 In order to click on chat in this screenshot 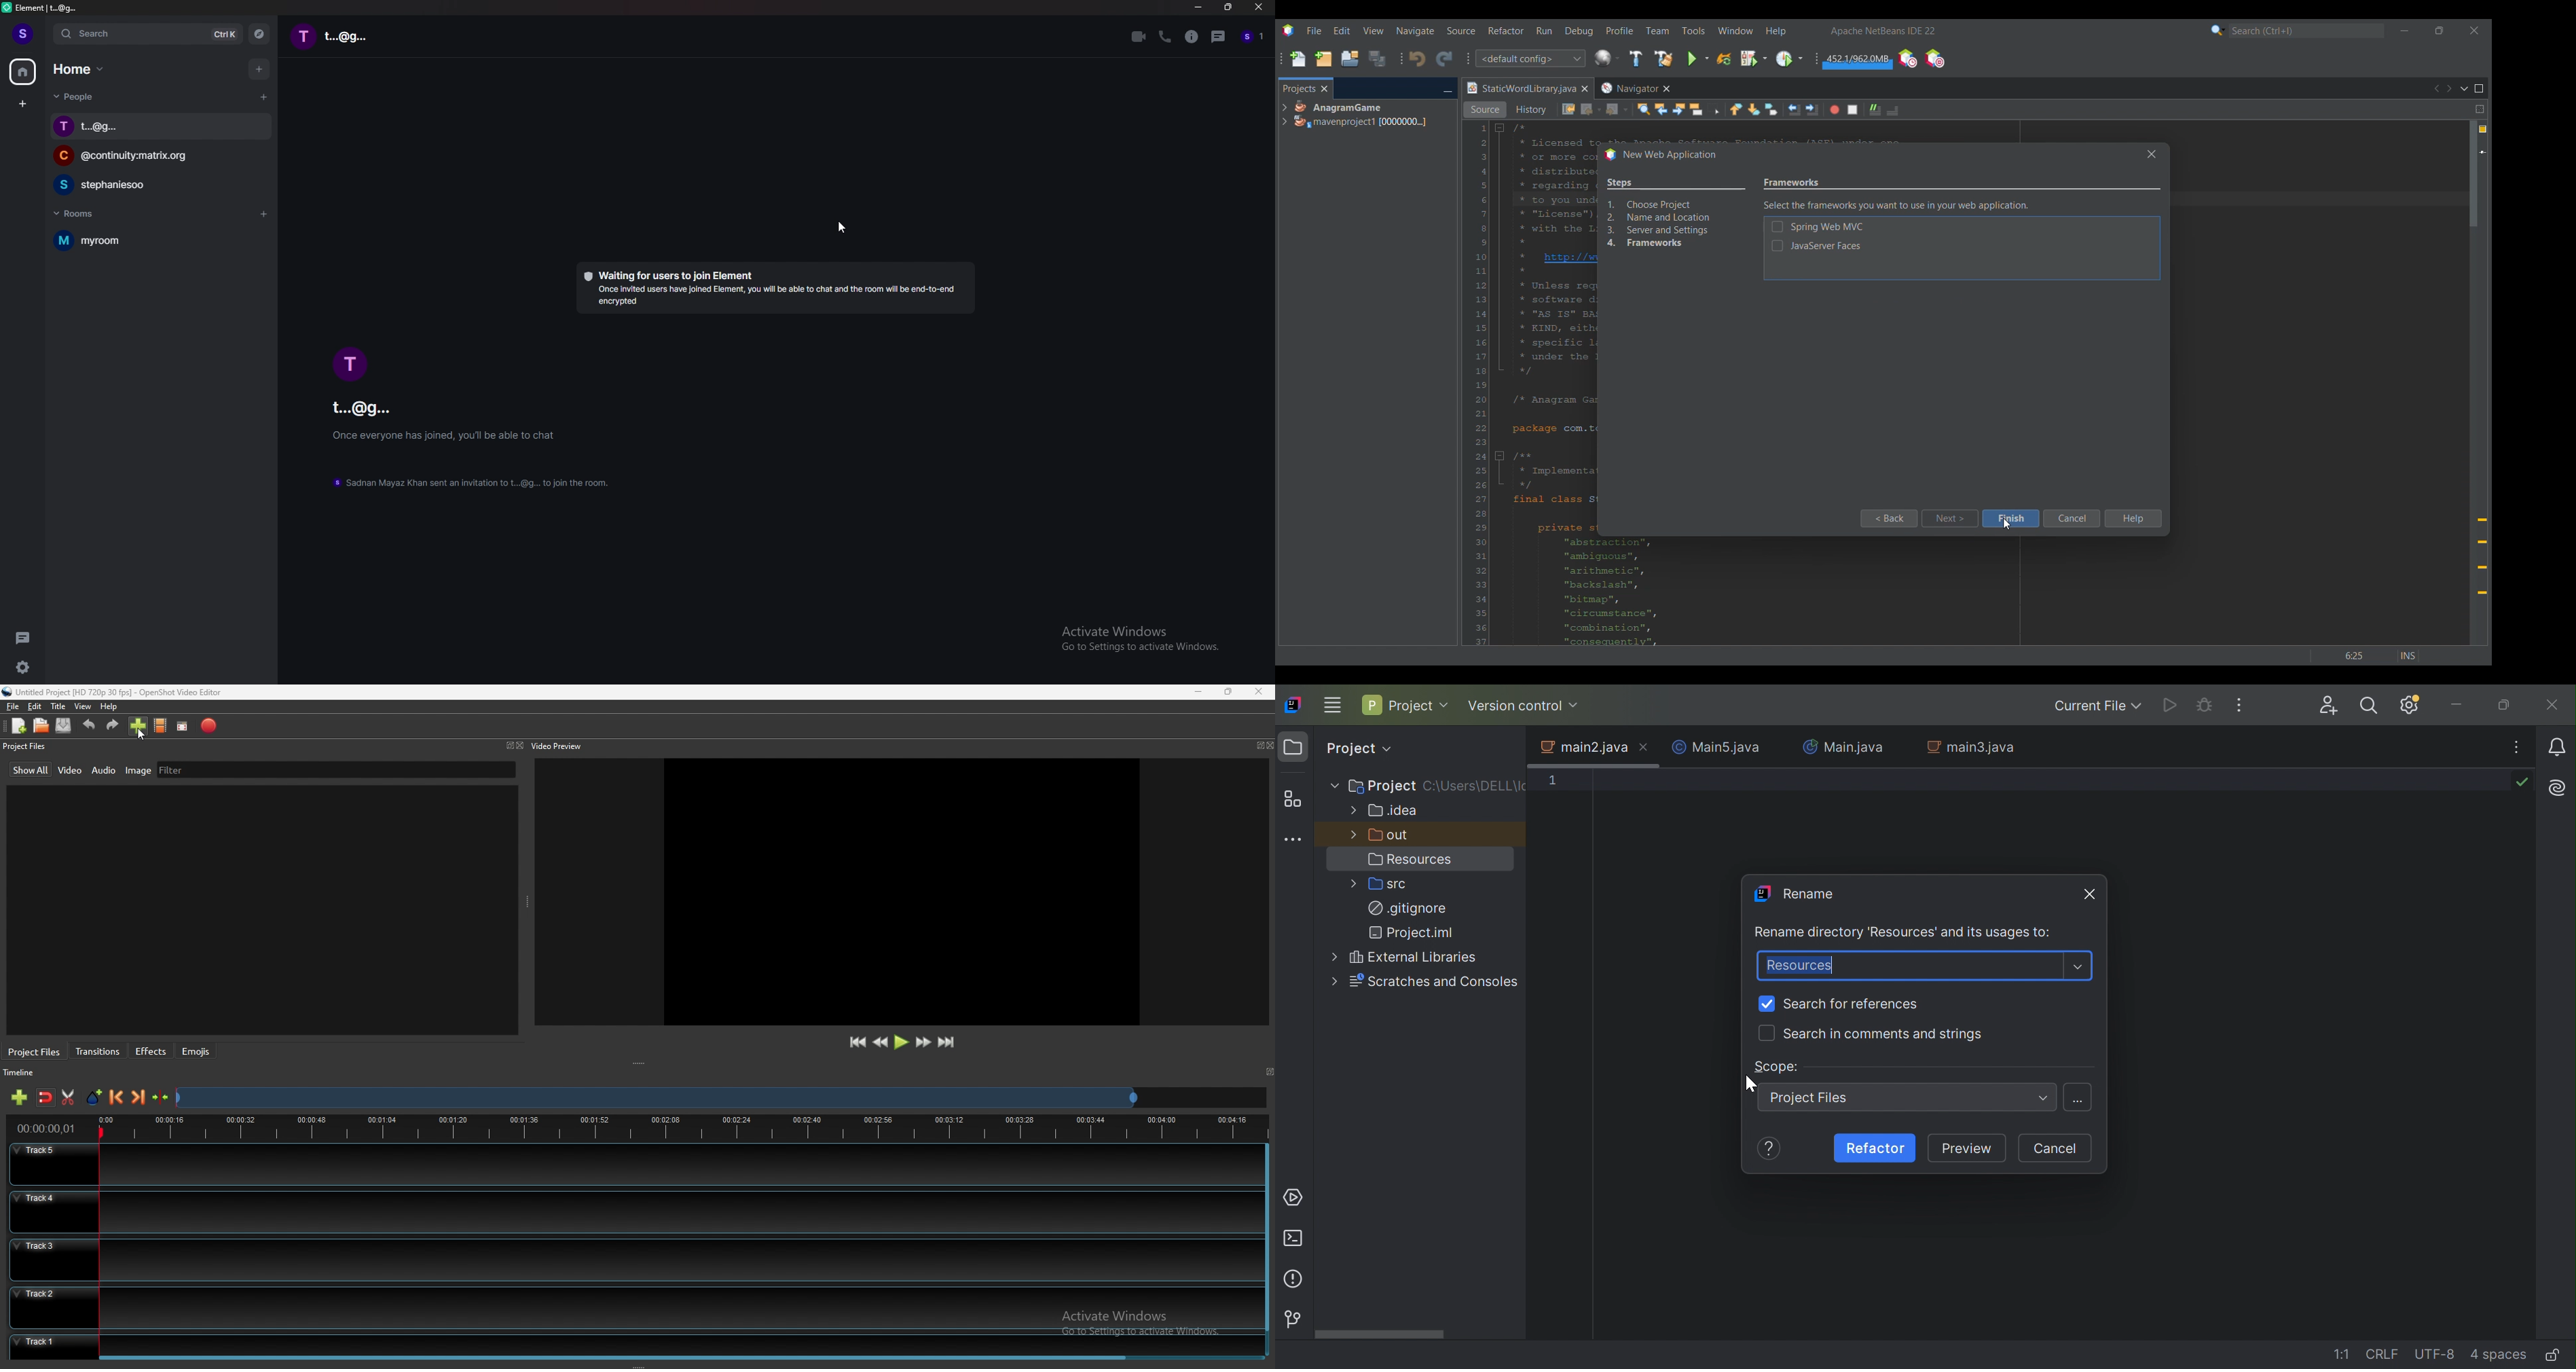, I will do `click(141, 156)`.